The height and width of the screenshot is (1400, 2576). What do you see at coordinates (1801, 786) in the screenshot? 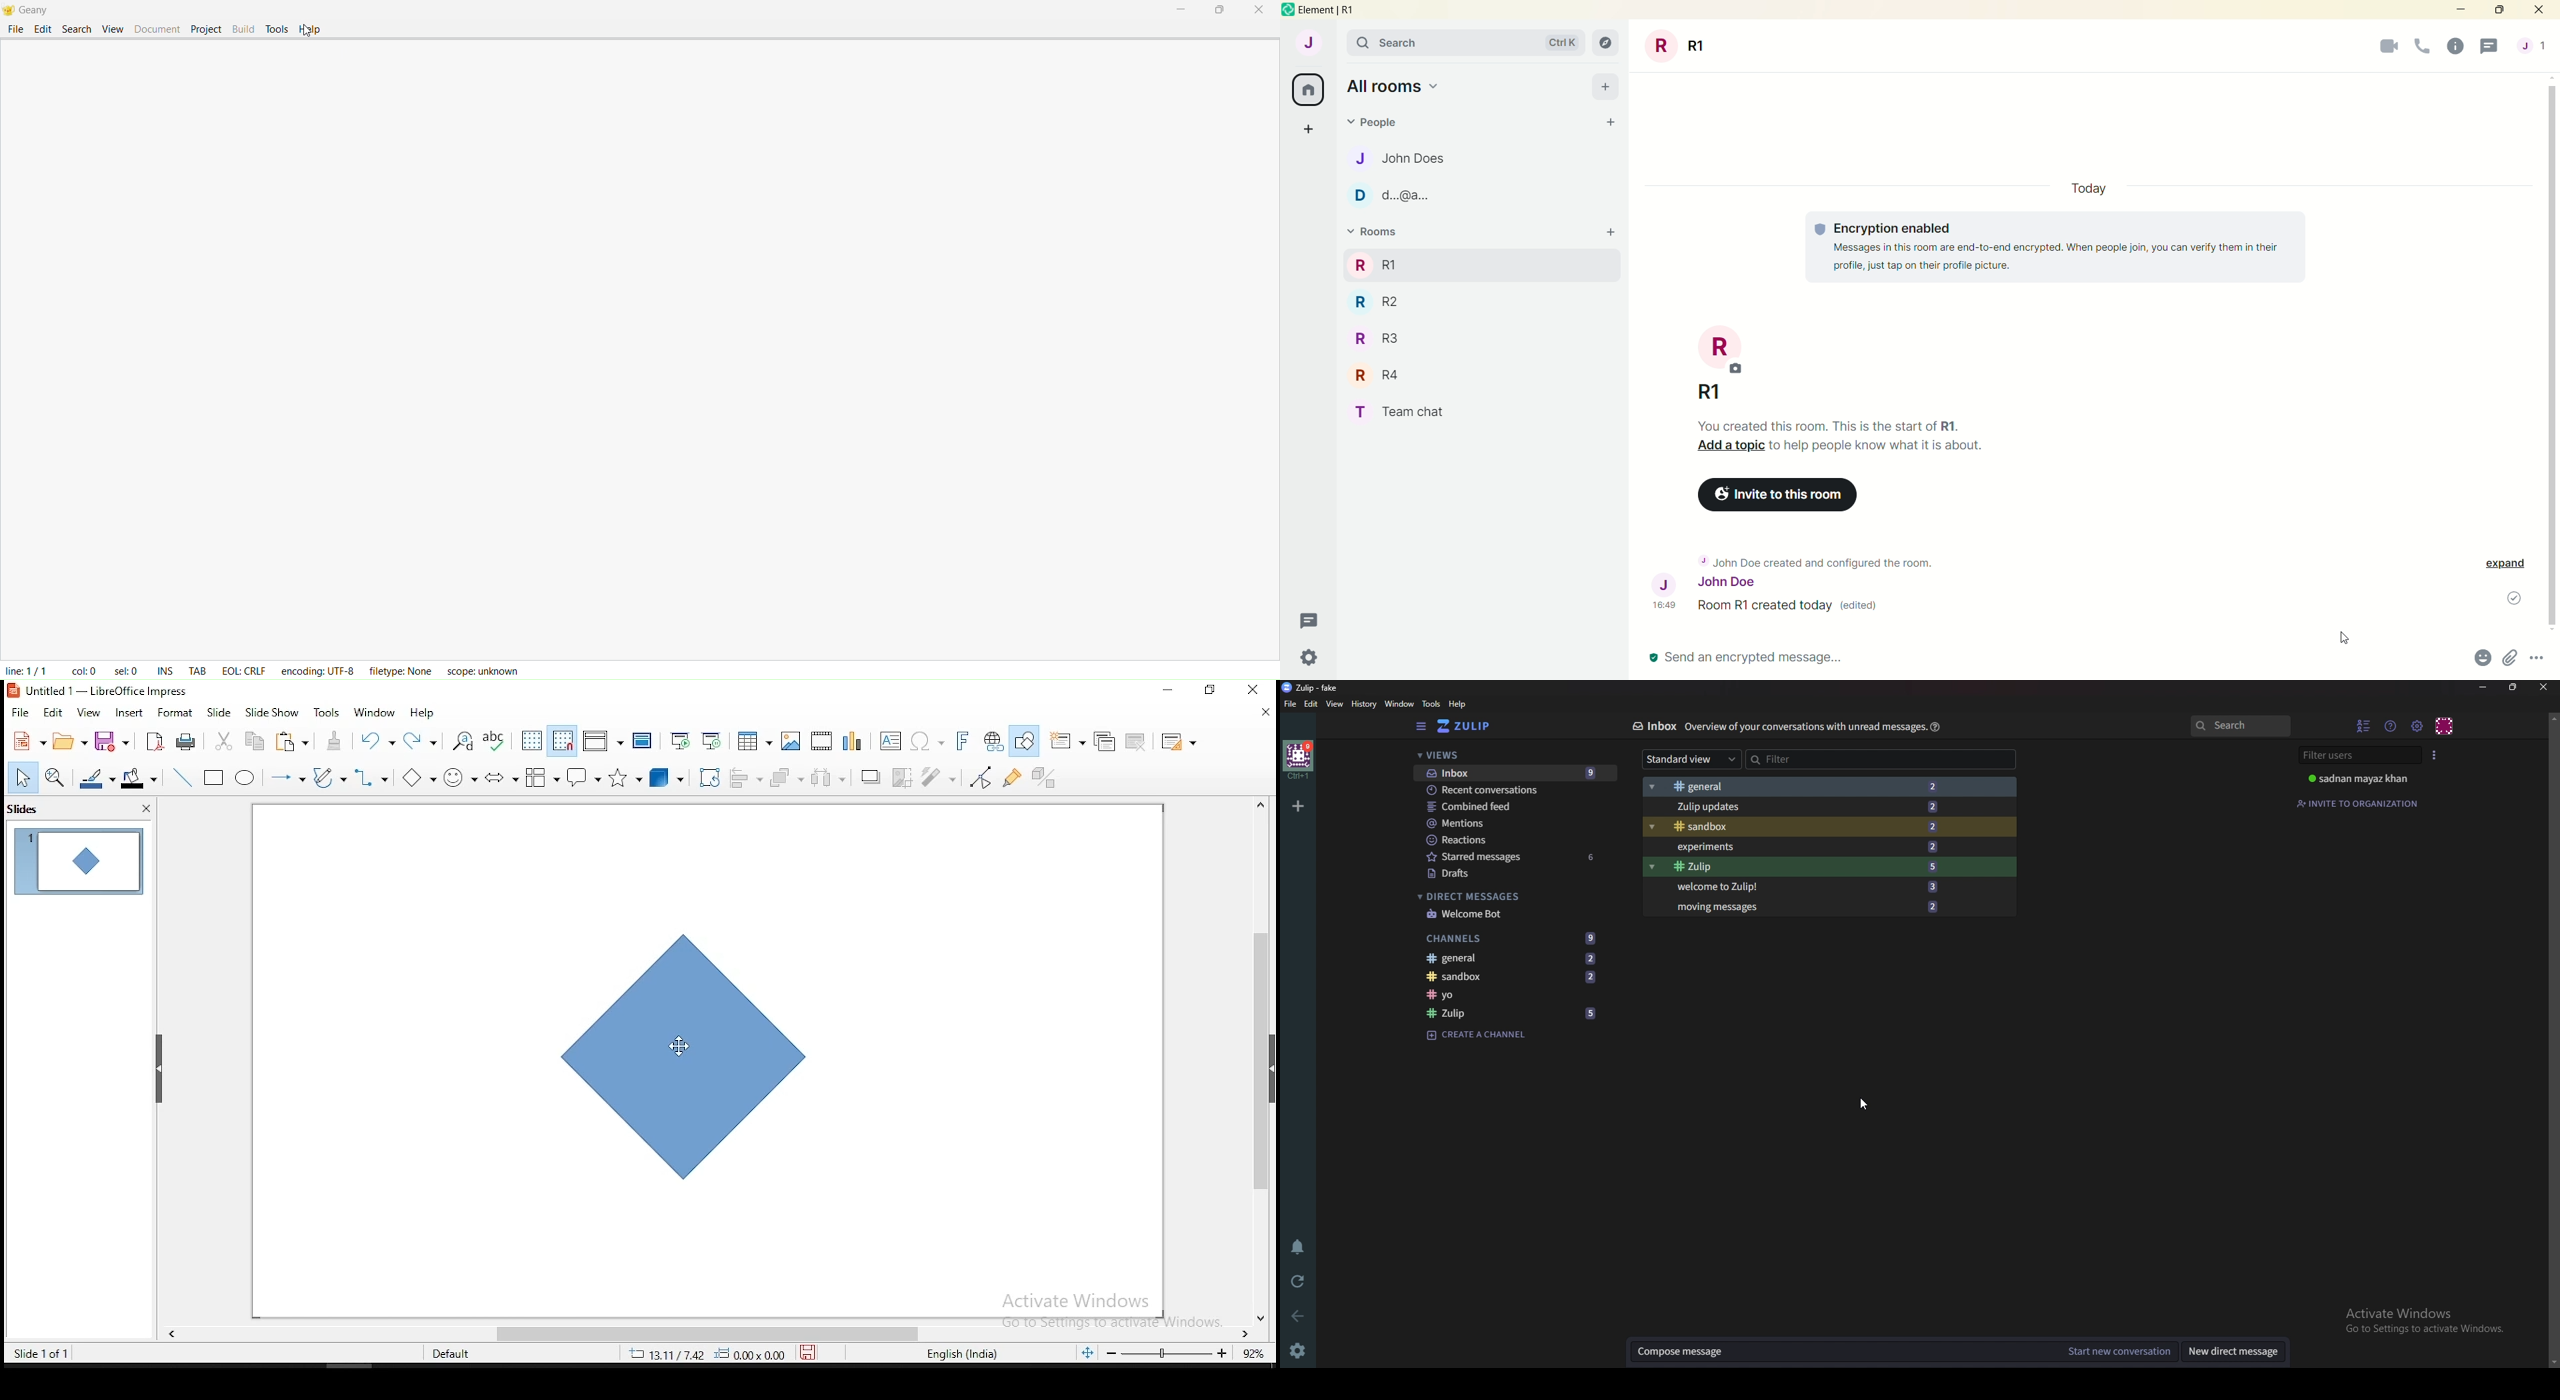
I see `General` at bounding box center [1801, 786].